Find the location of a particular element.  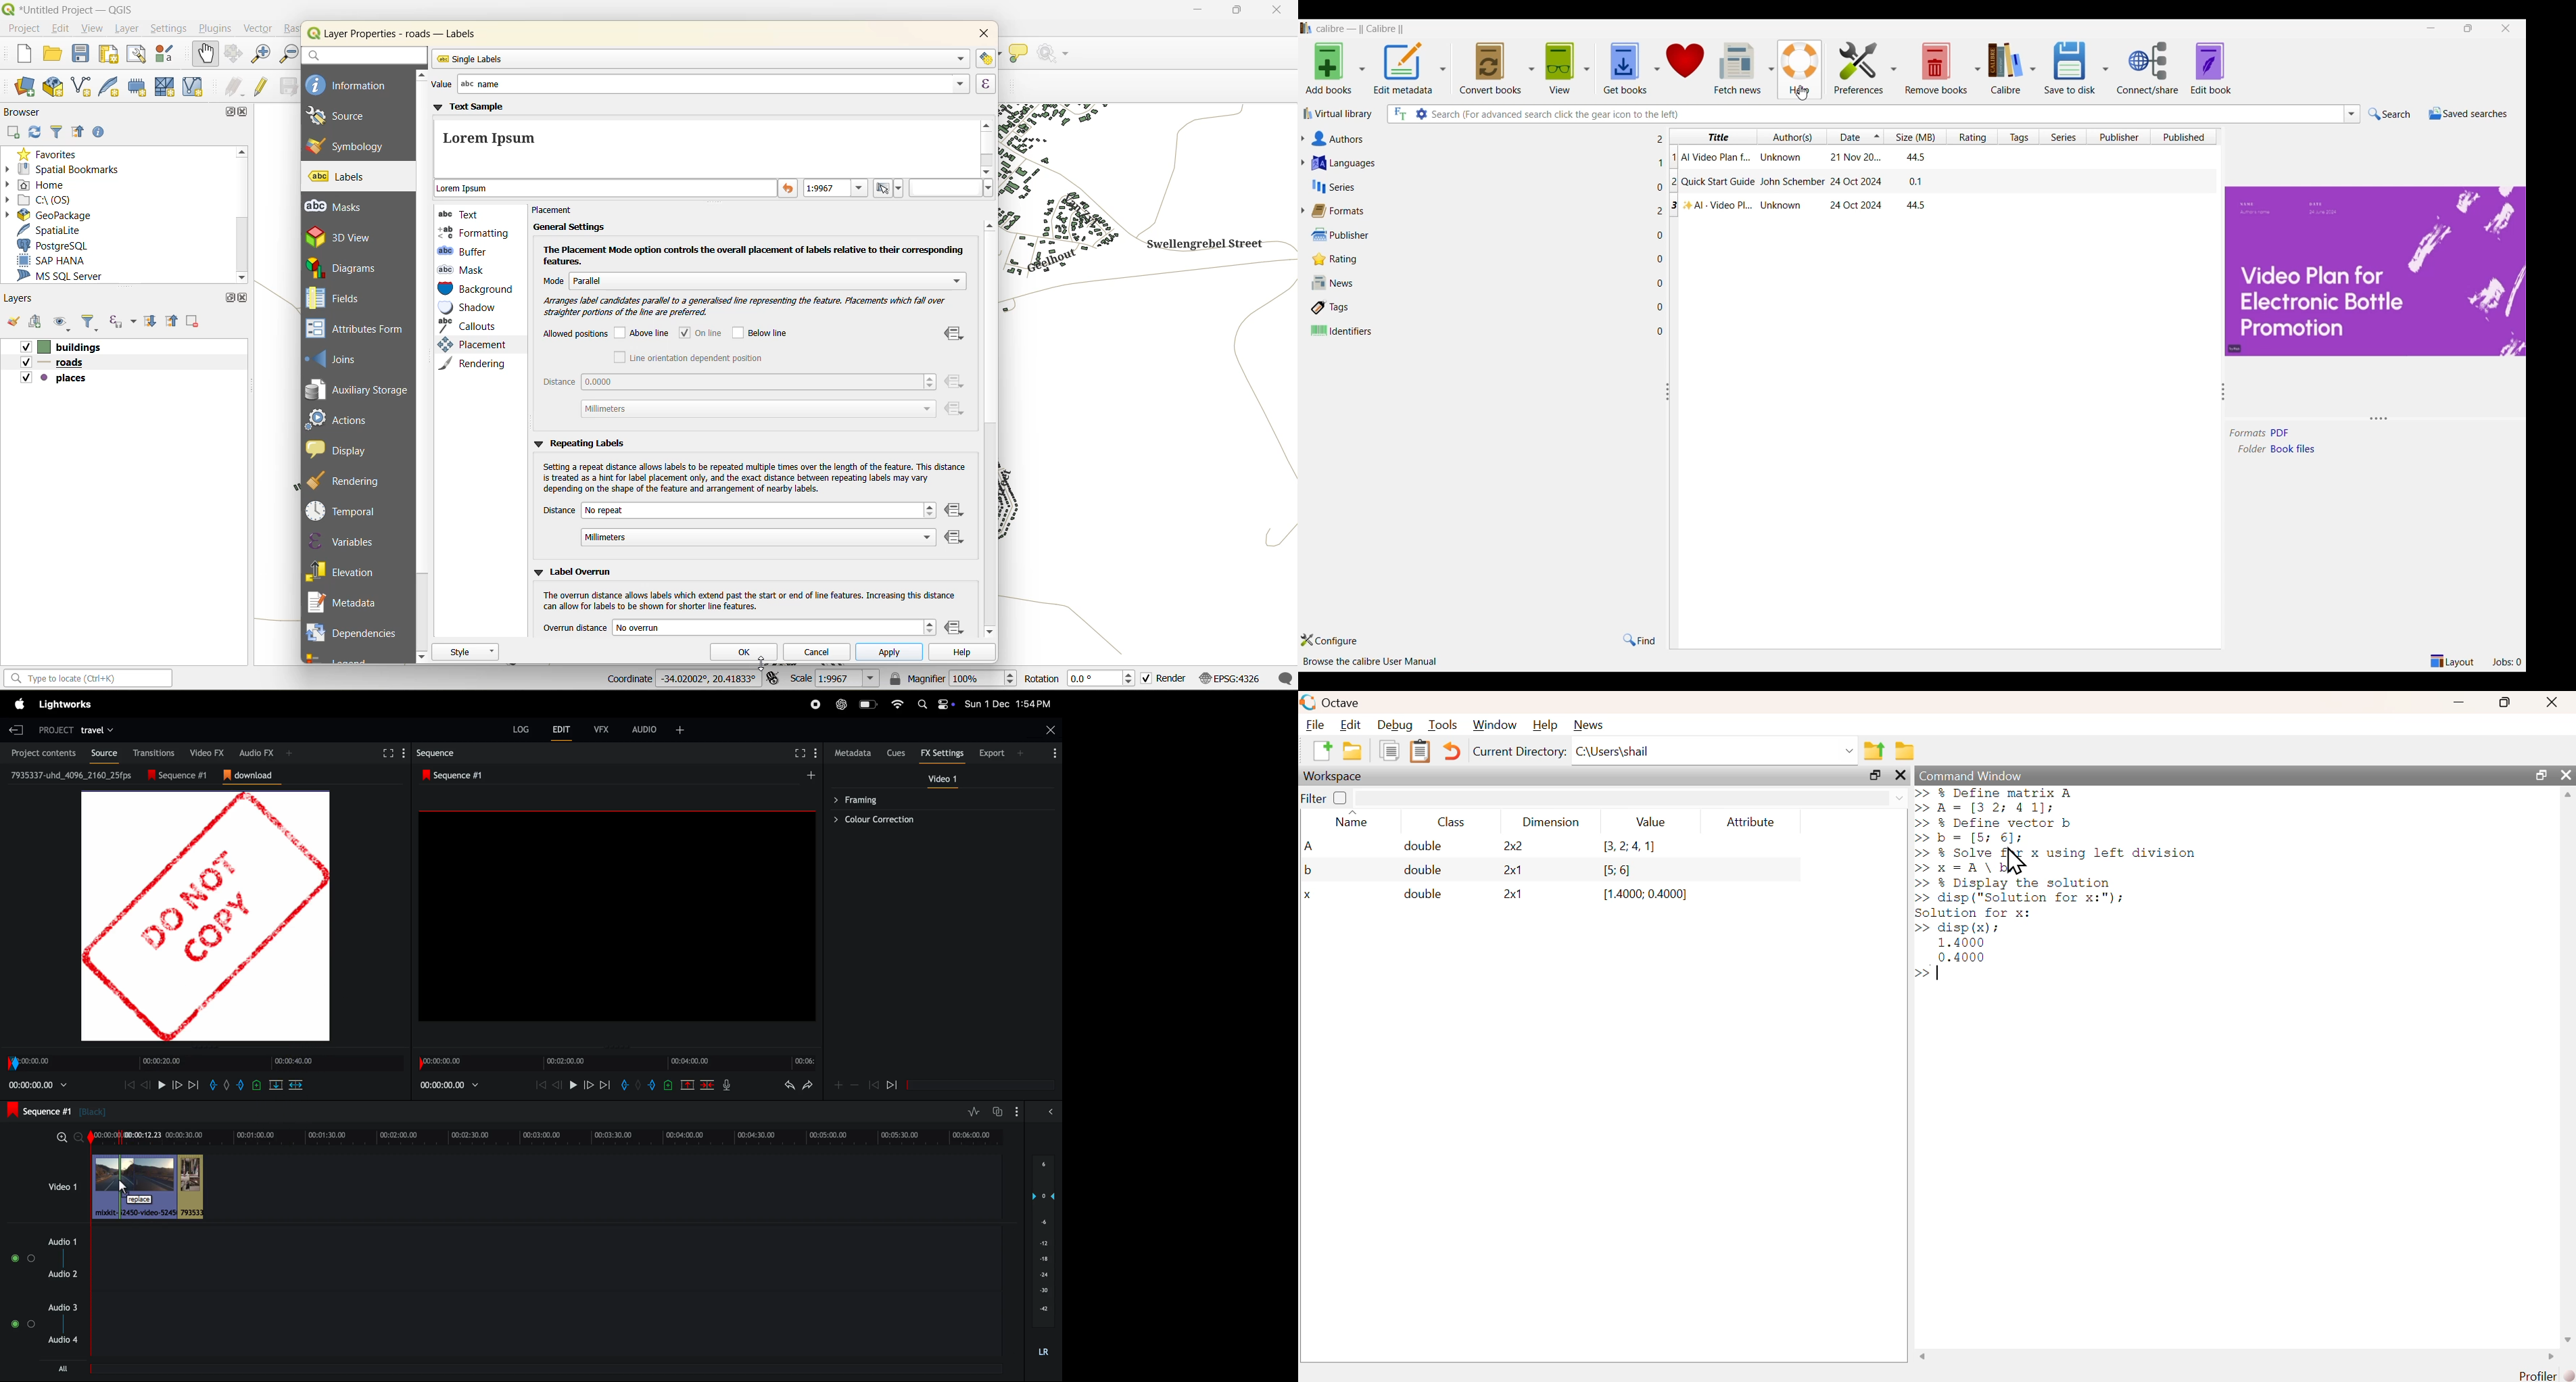

Donate to software is located at coordinates (1687, 68).